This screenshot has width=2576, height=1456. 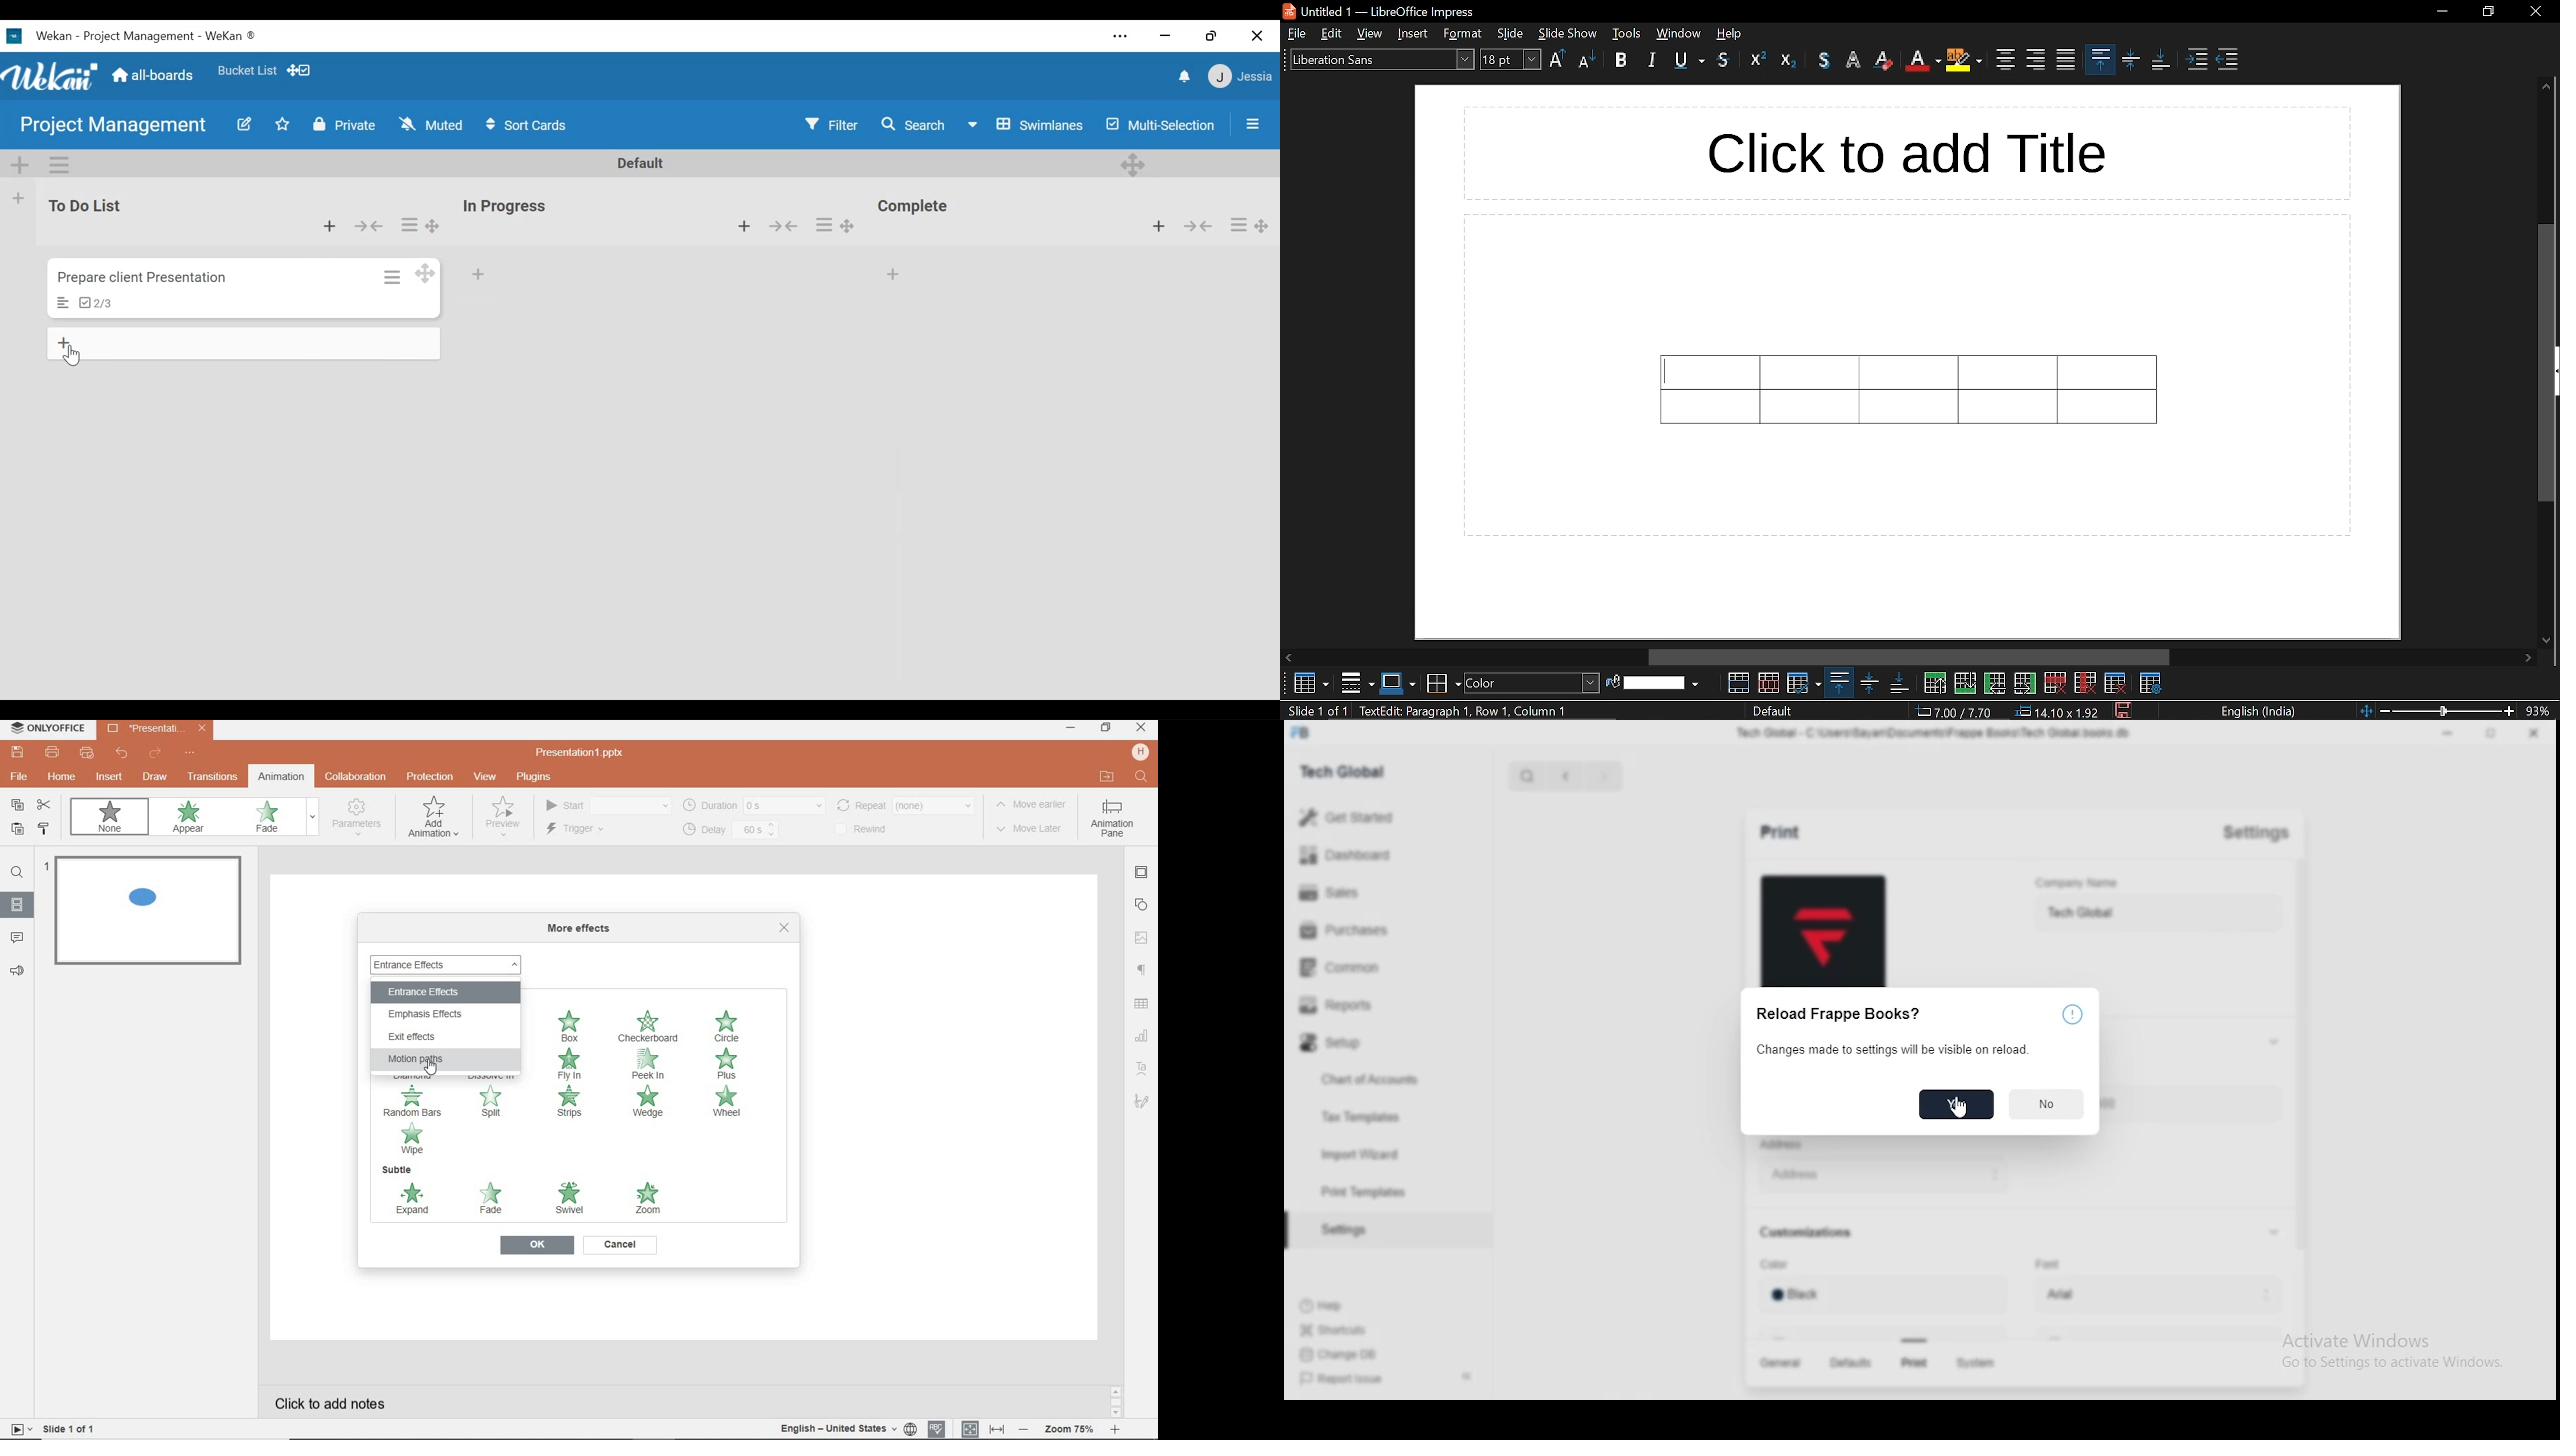 What do you see at coordinates (88, 754) in the screenshot?
I see `quick print` at bounding box center [88, 754].